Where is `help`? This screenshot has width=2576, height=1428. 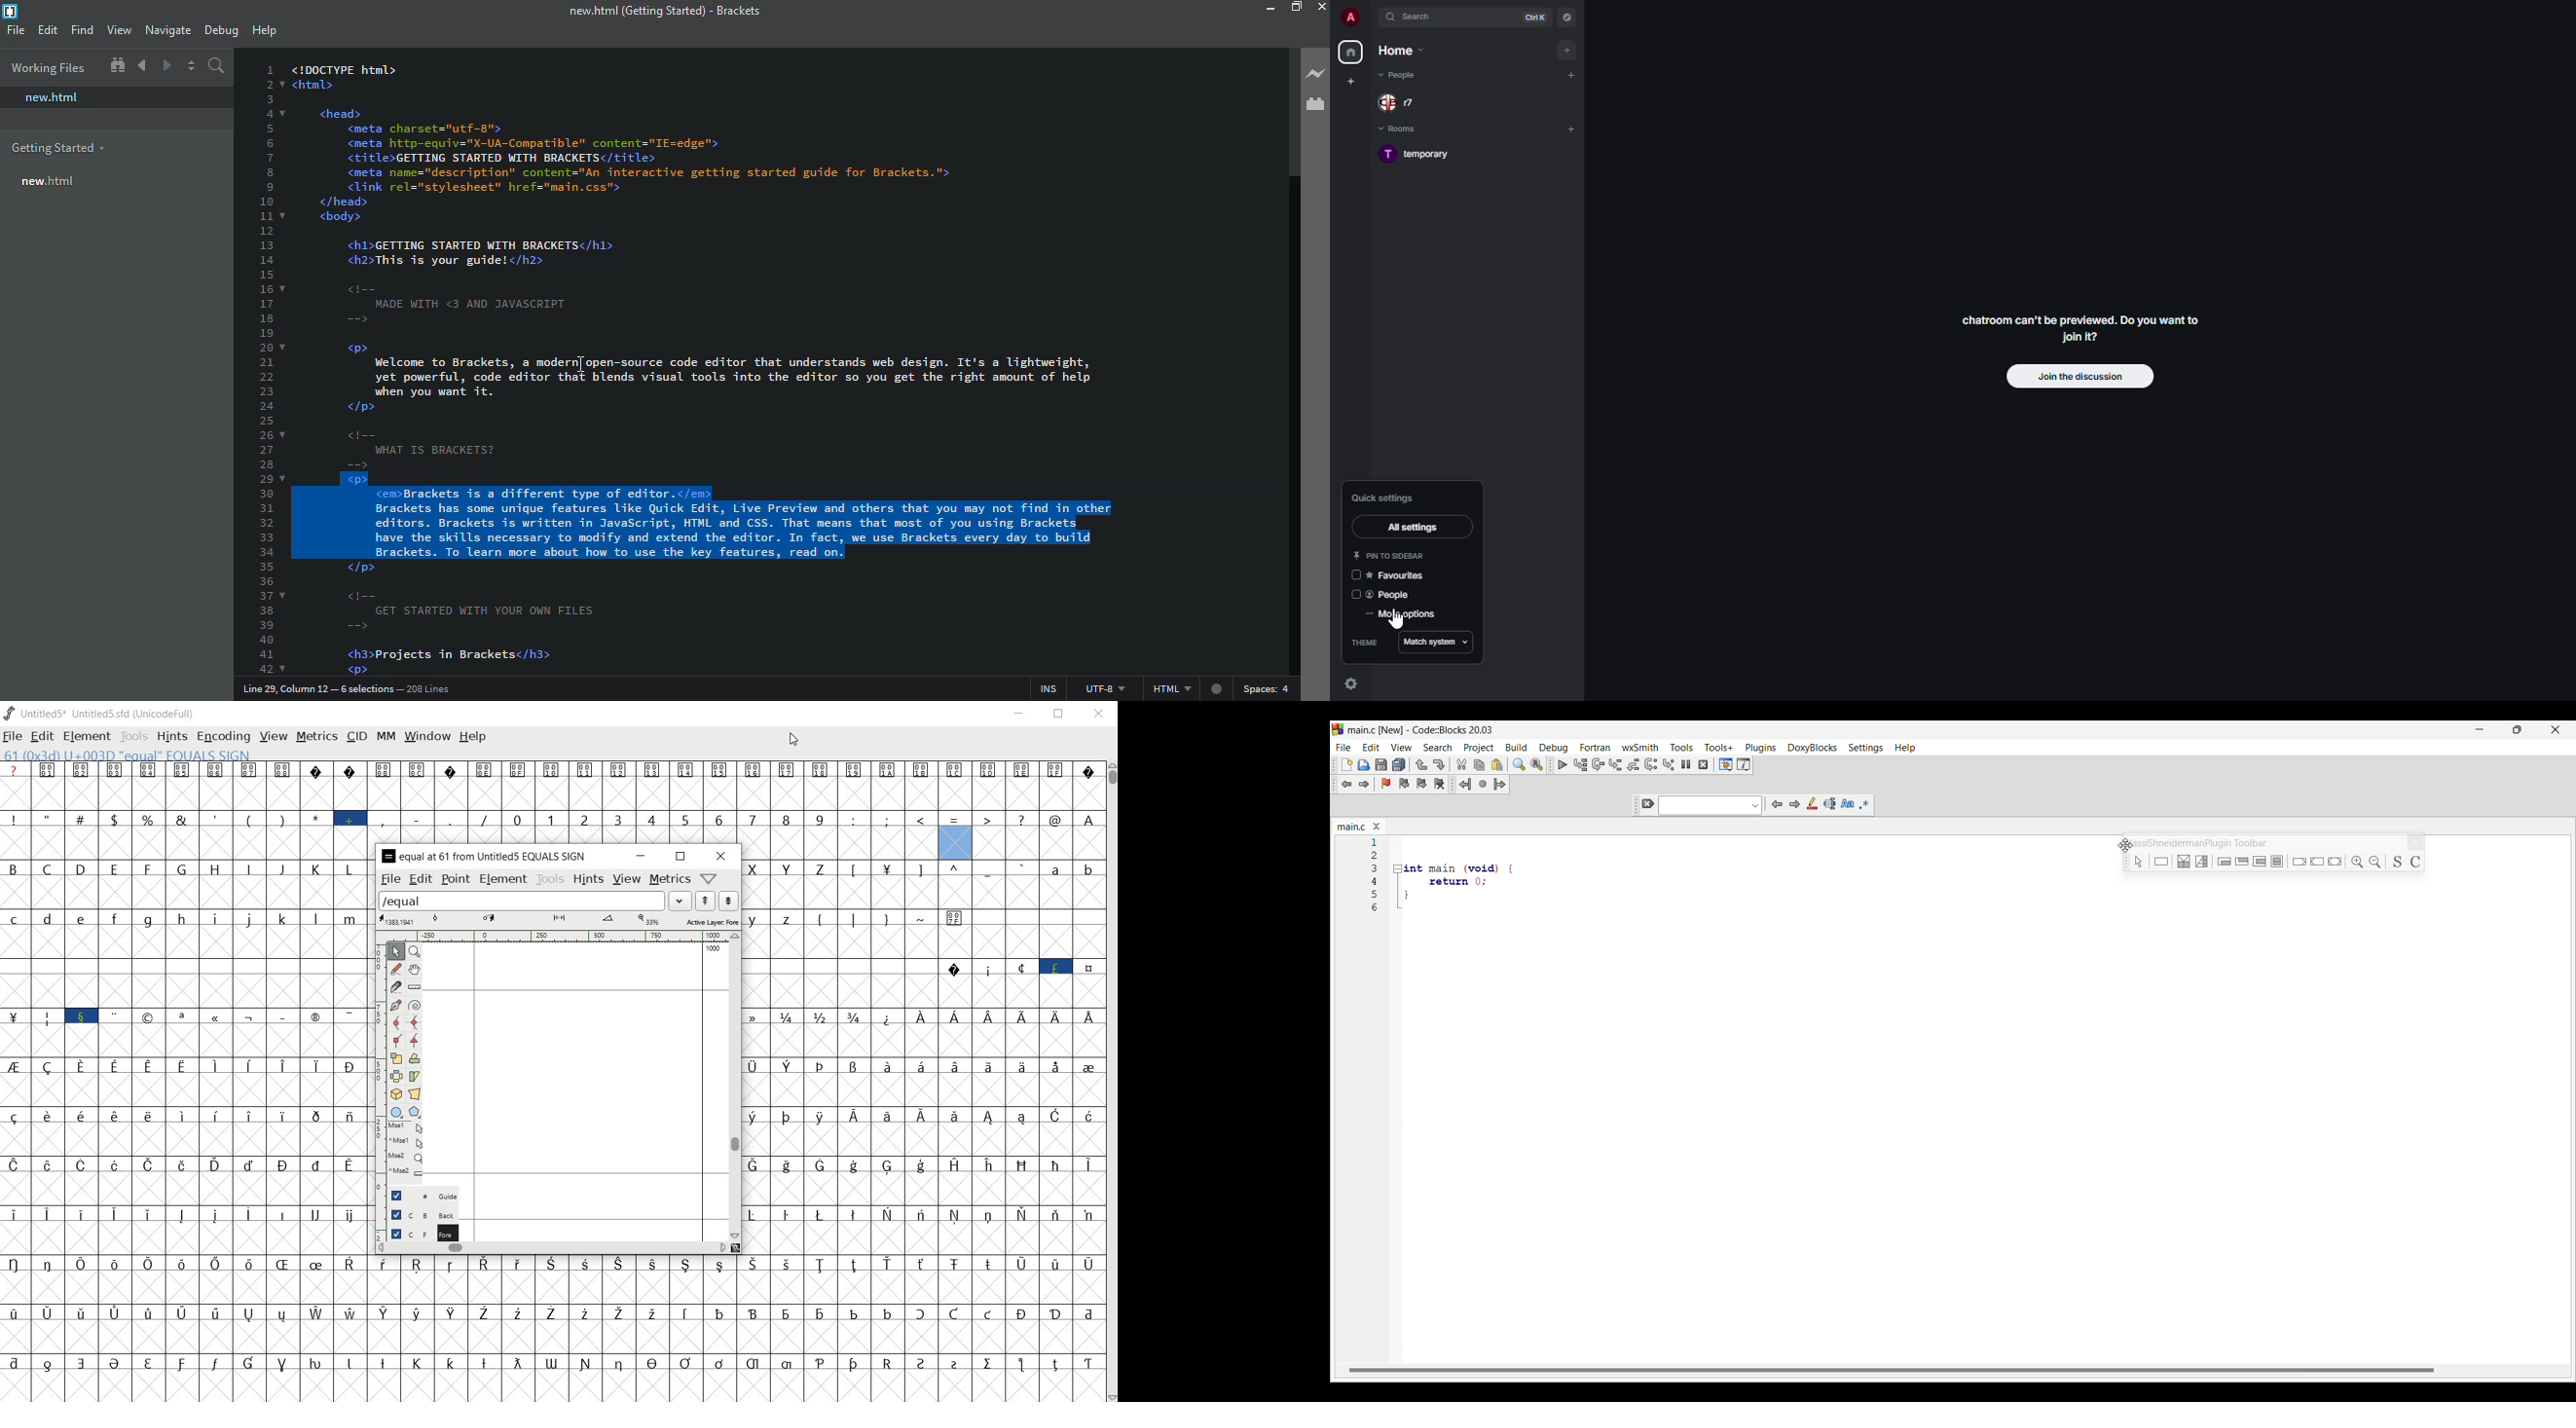
help is located at coordinates (268, 28).